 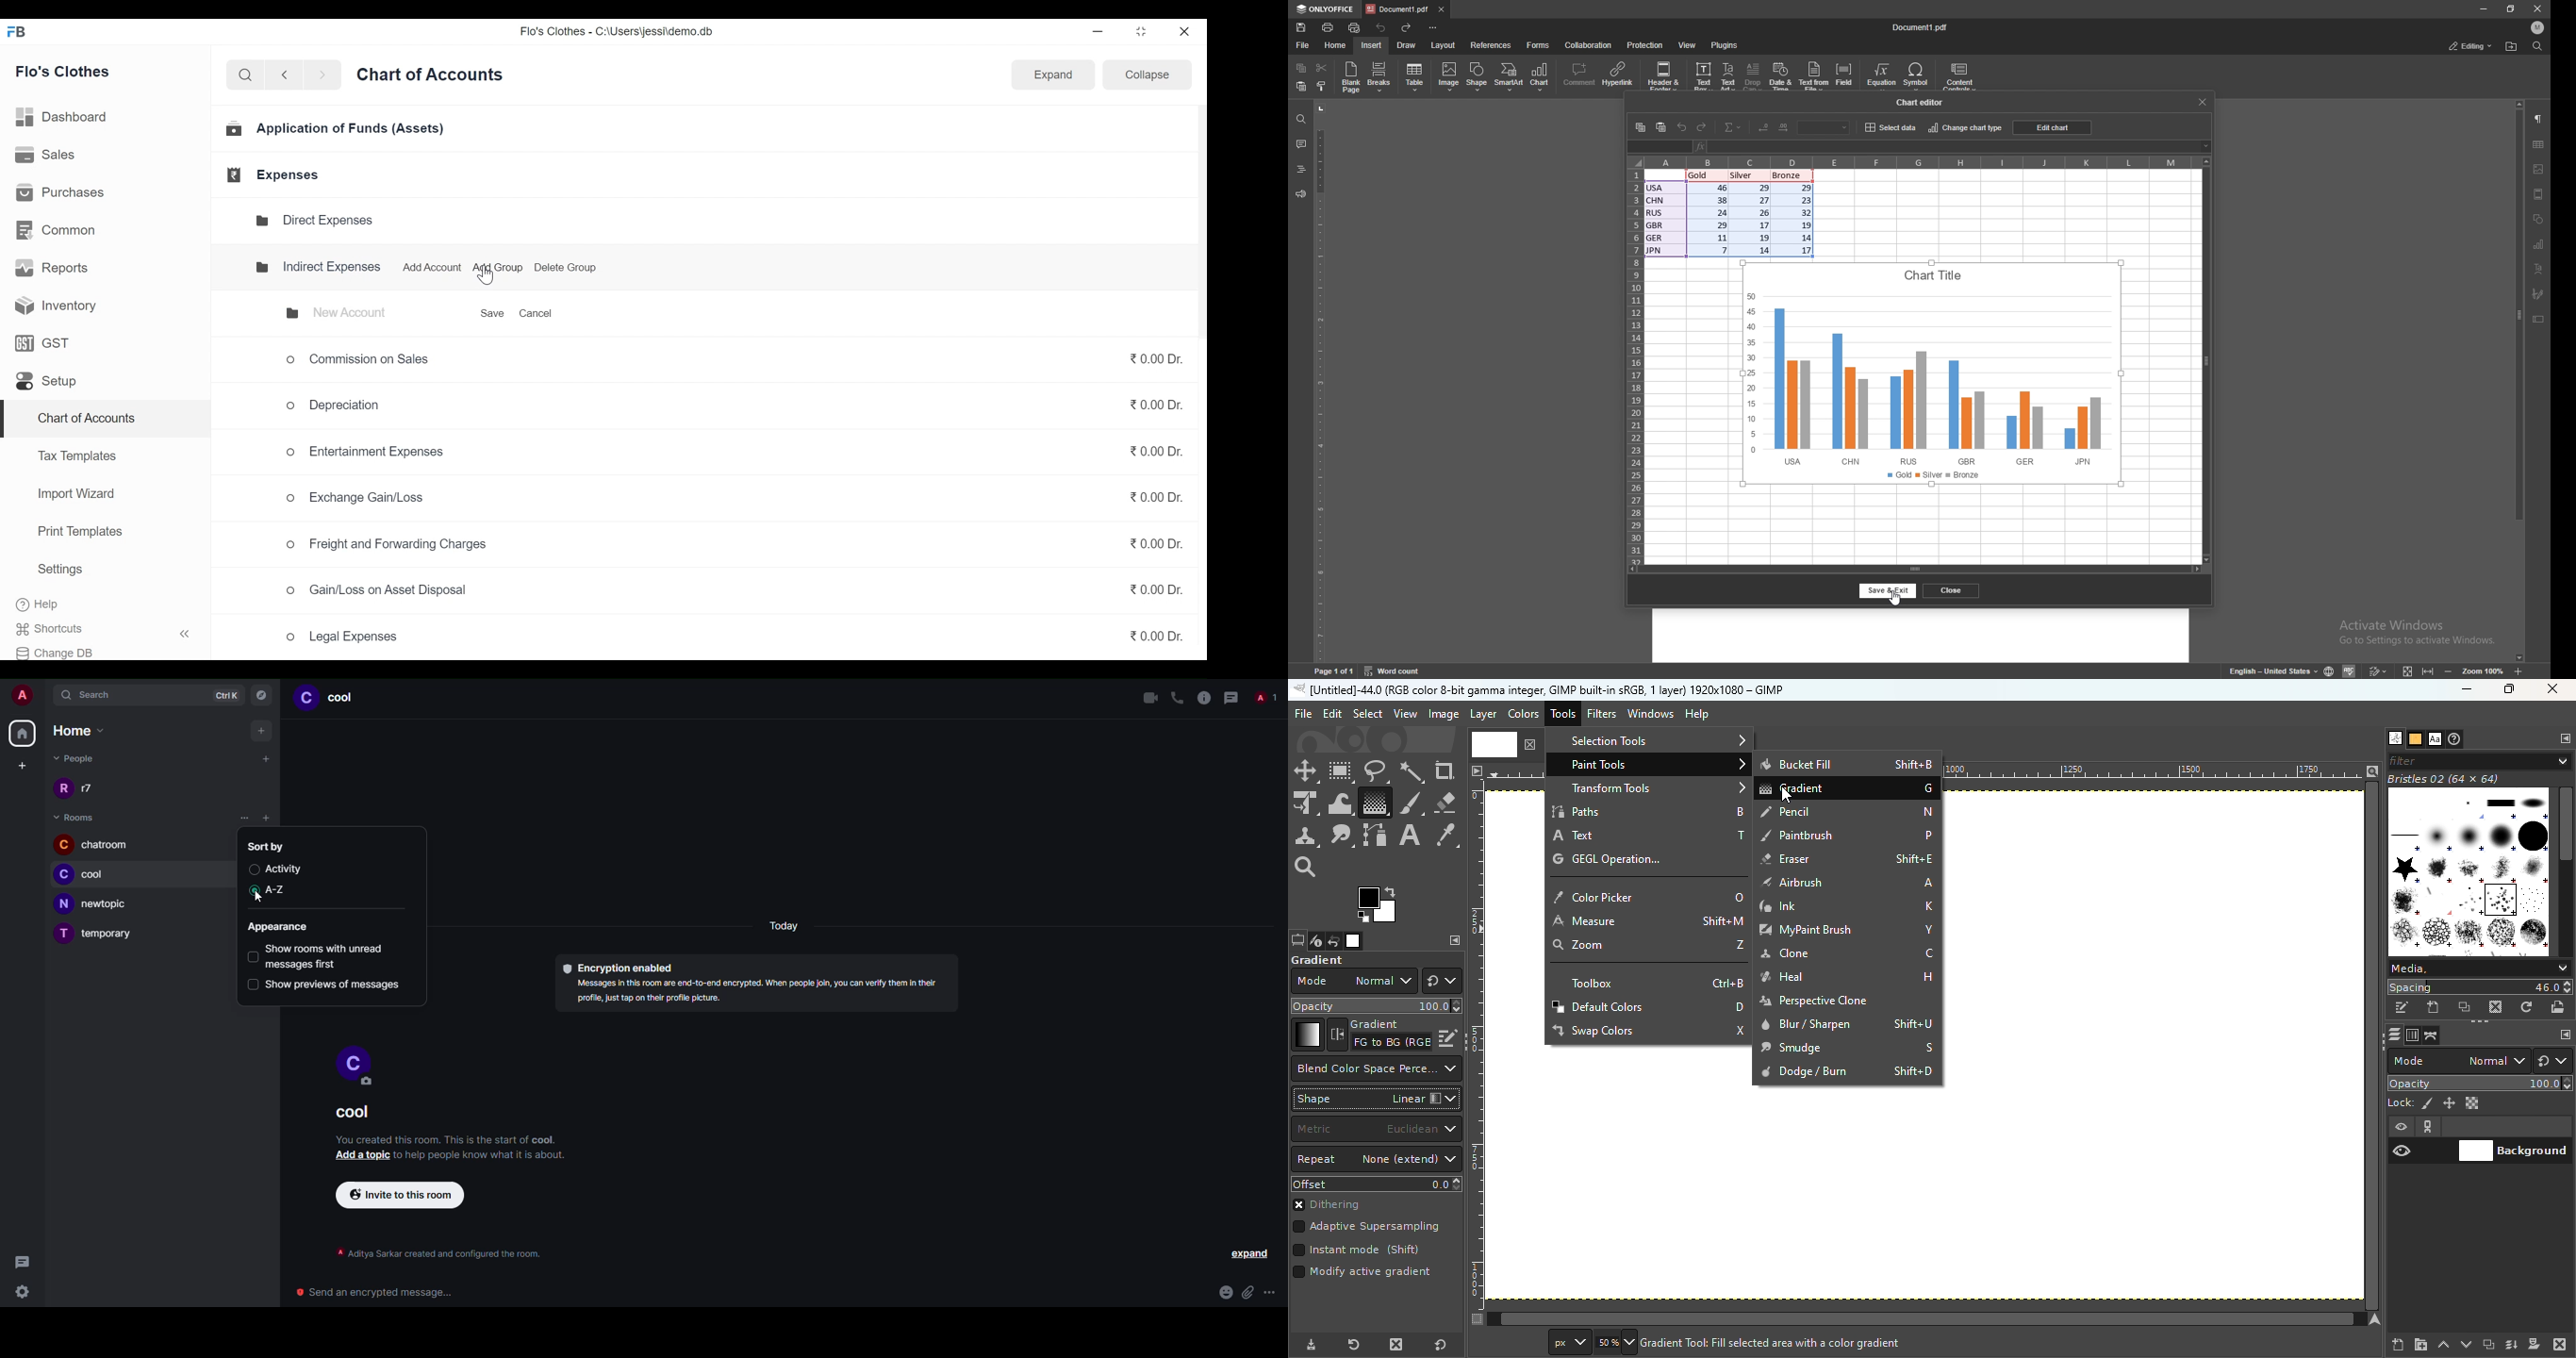 What do you see at coordinates (62, 845) in the screenshot?
I see `profile` at bounding box center [62, 845].